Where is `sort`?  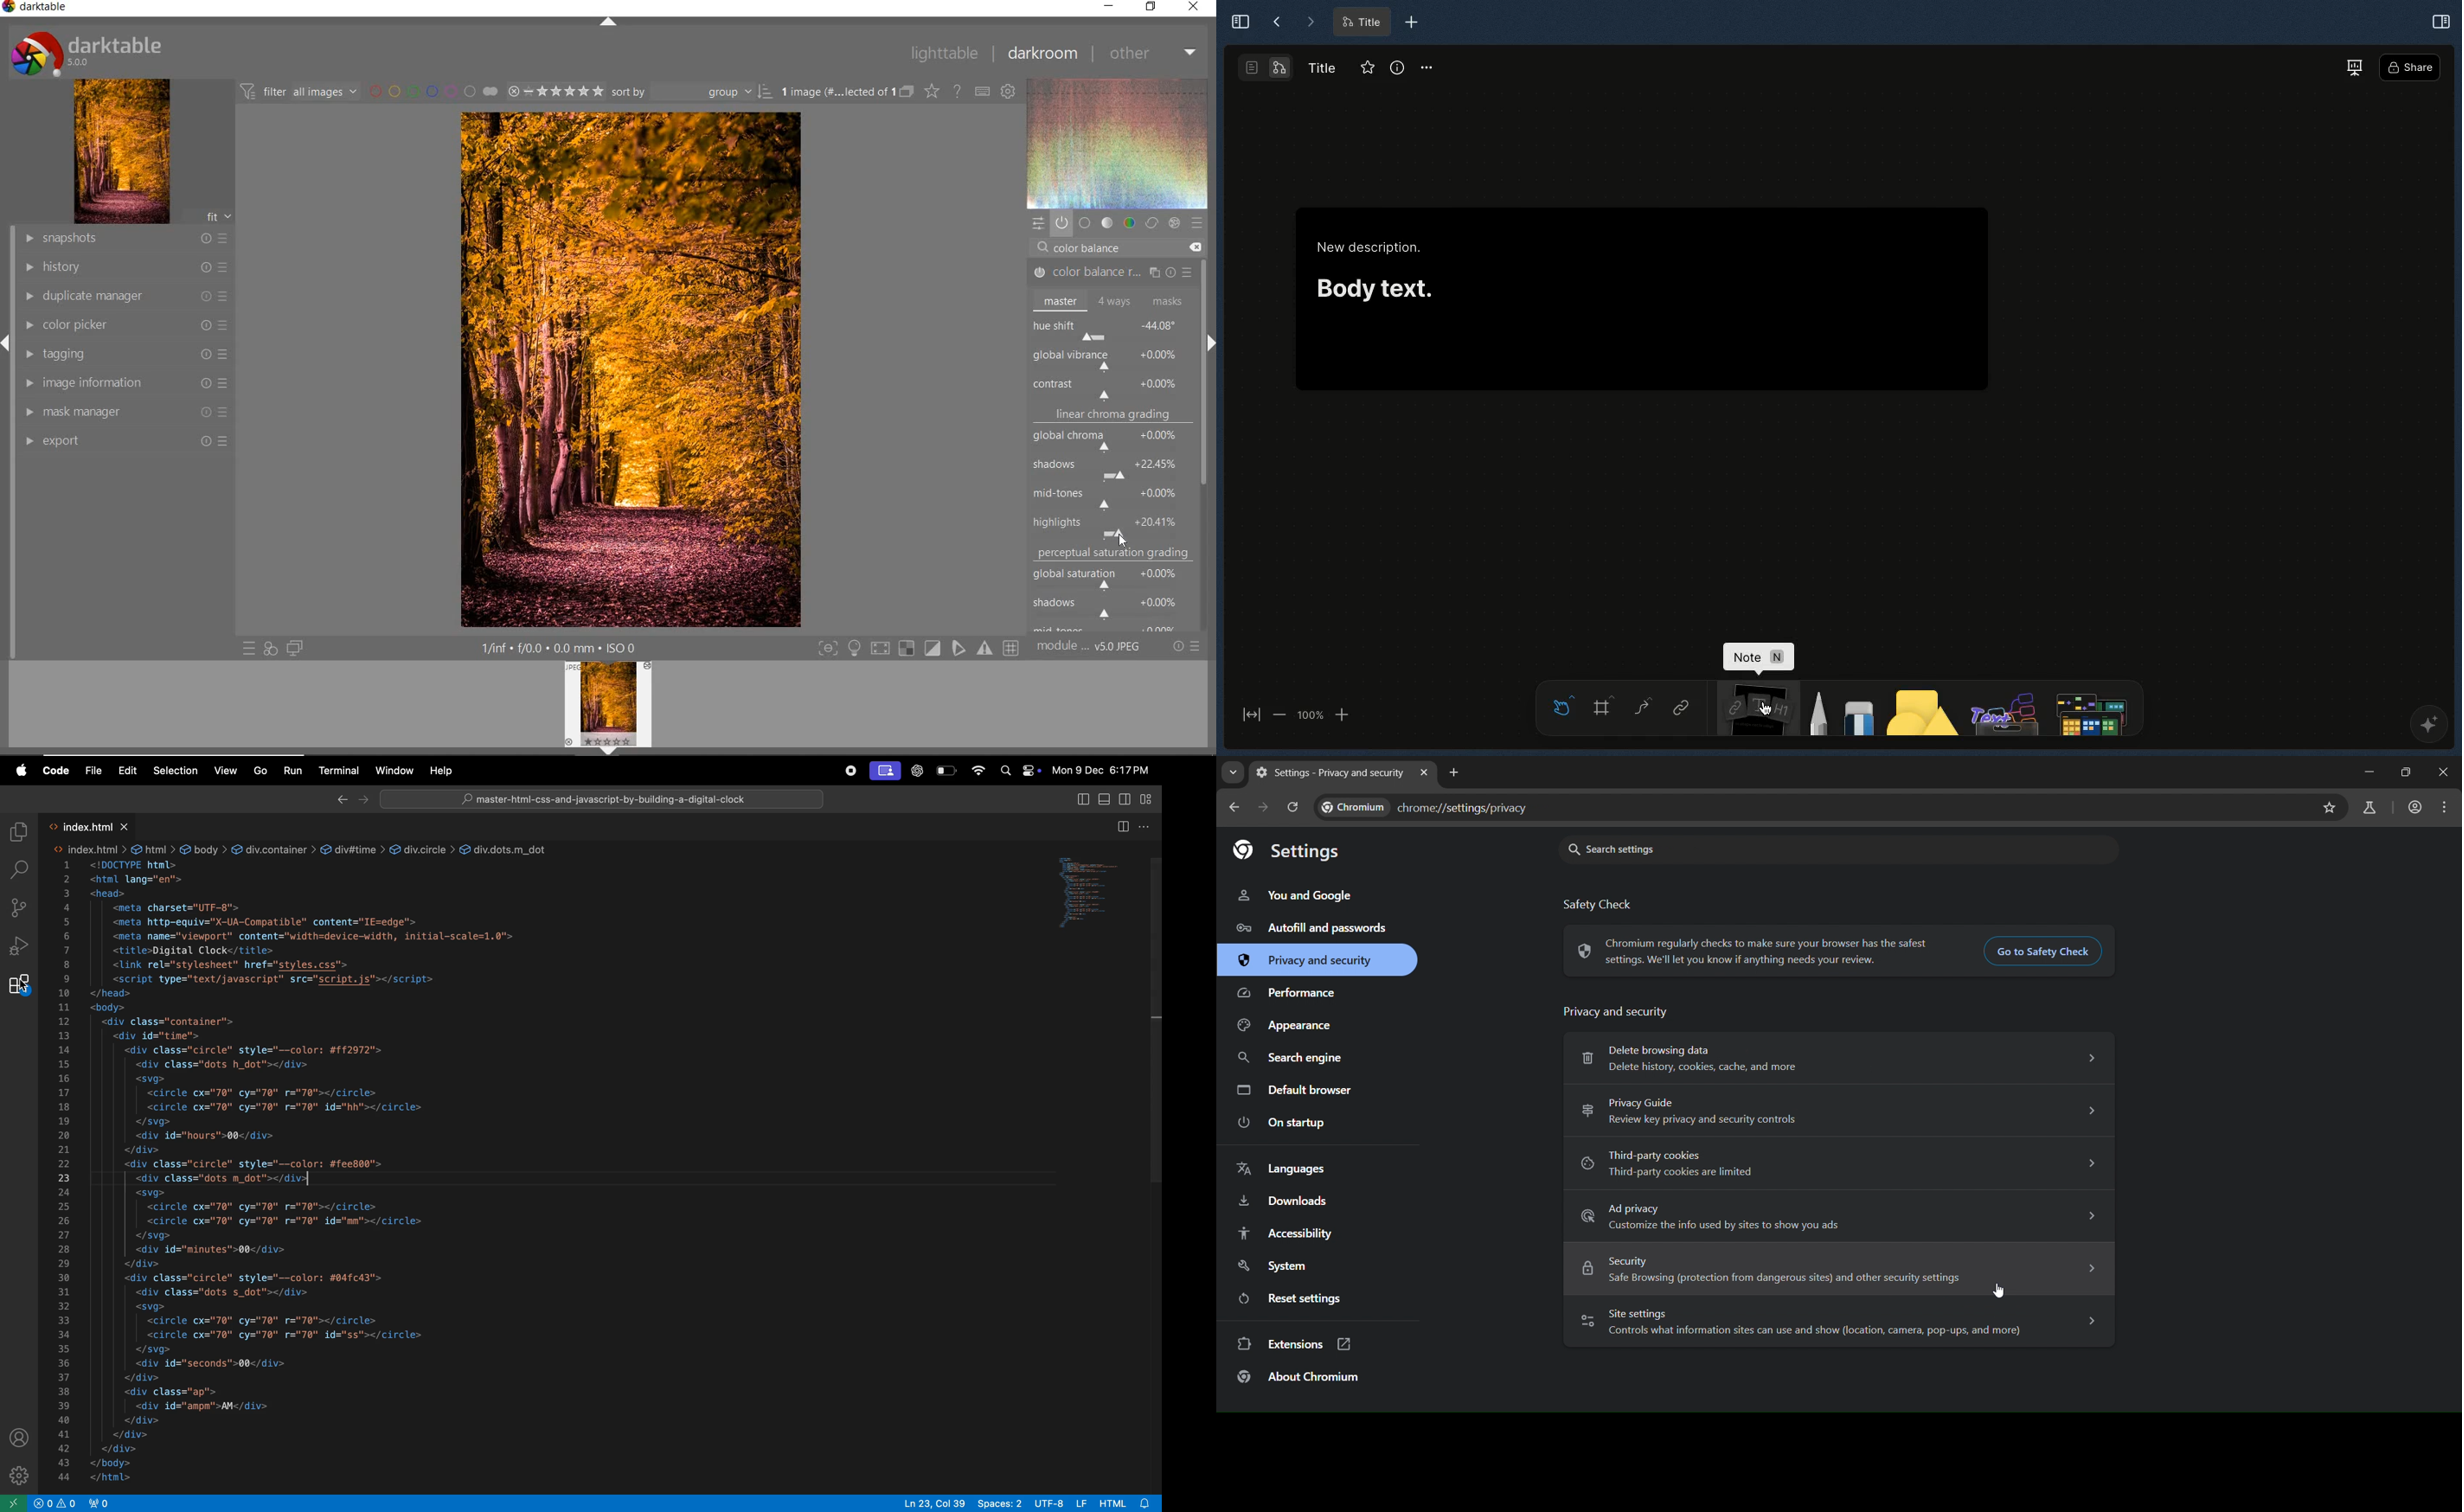 sort is located at coordinates (692, 92).